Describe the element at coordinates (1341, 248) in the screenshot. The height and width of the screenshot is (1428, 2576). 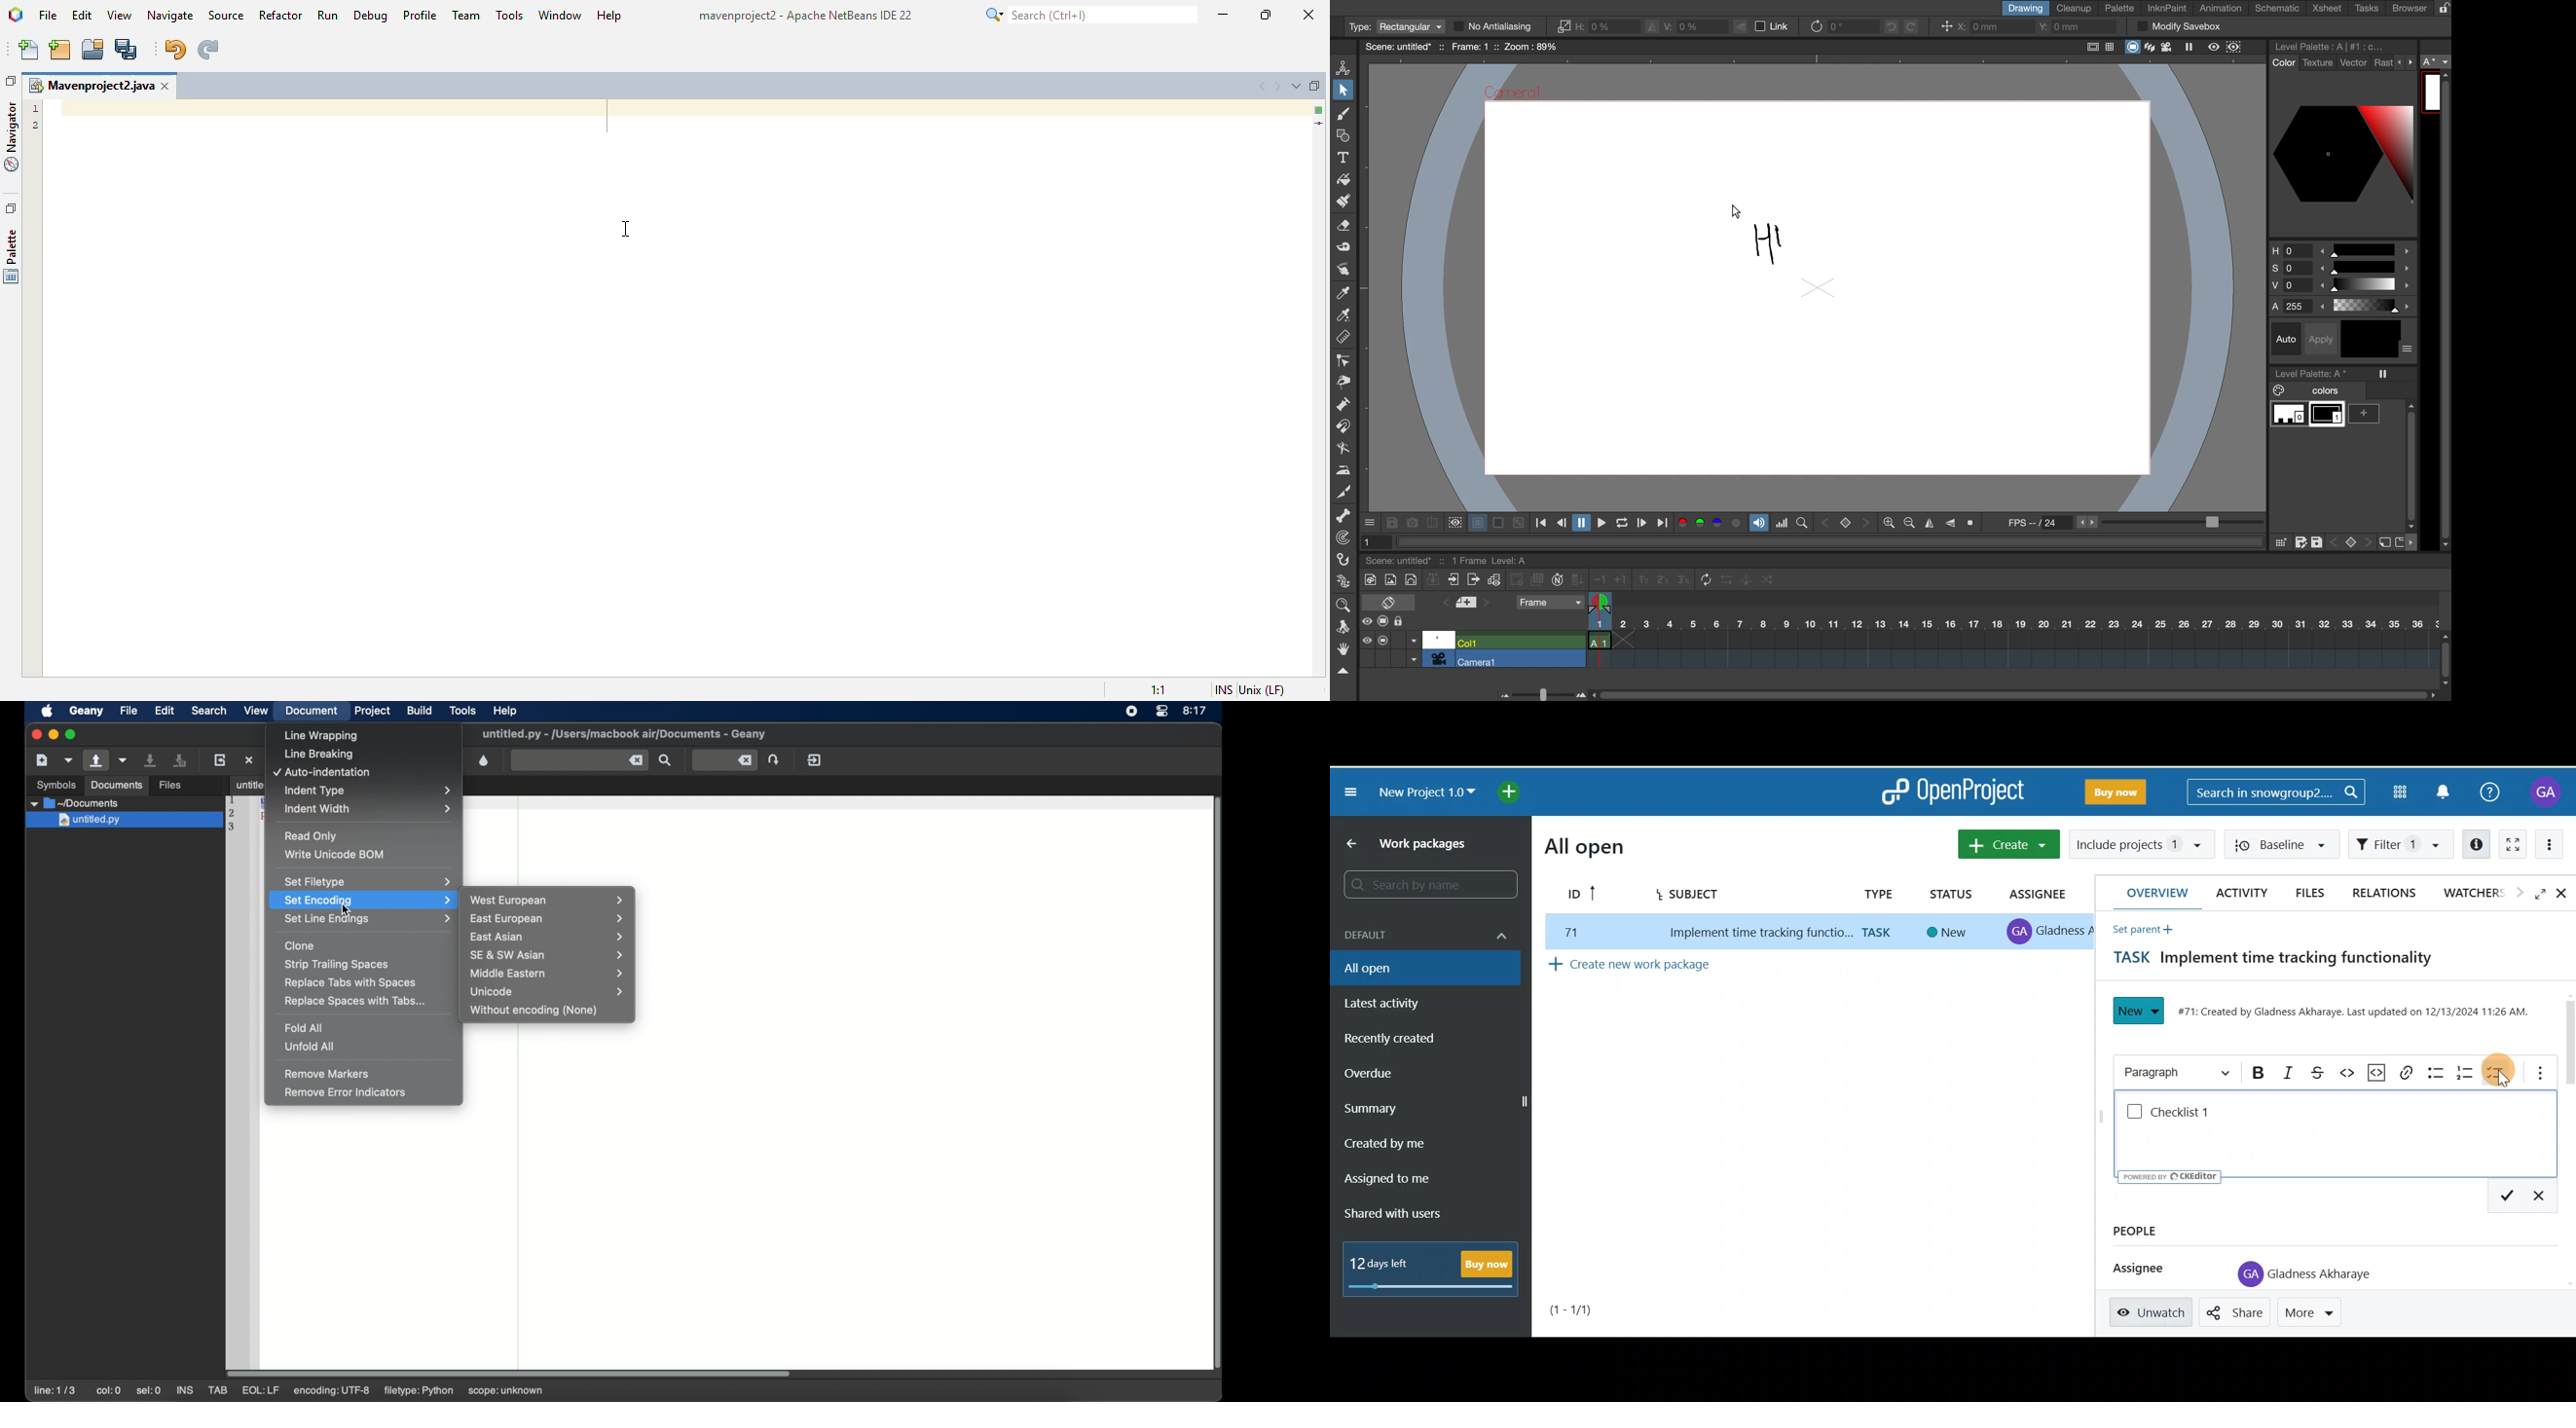
I see `tape tool` at that location.